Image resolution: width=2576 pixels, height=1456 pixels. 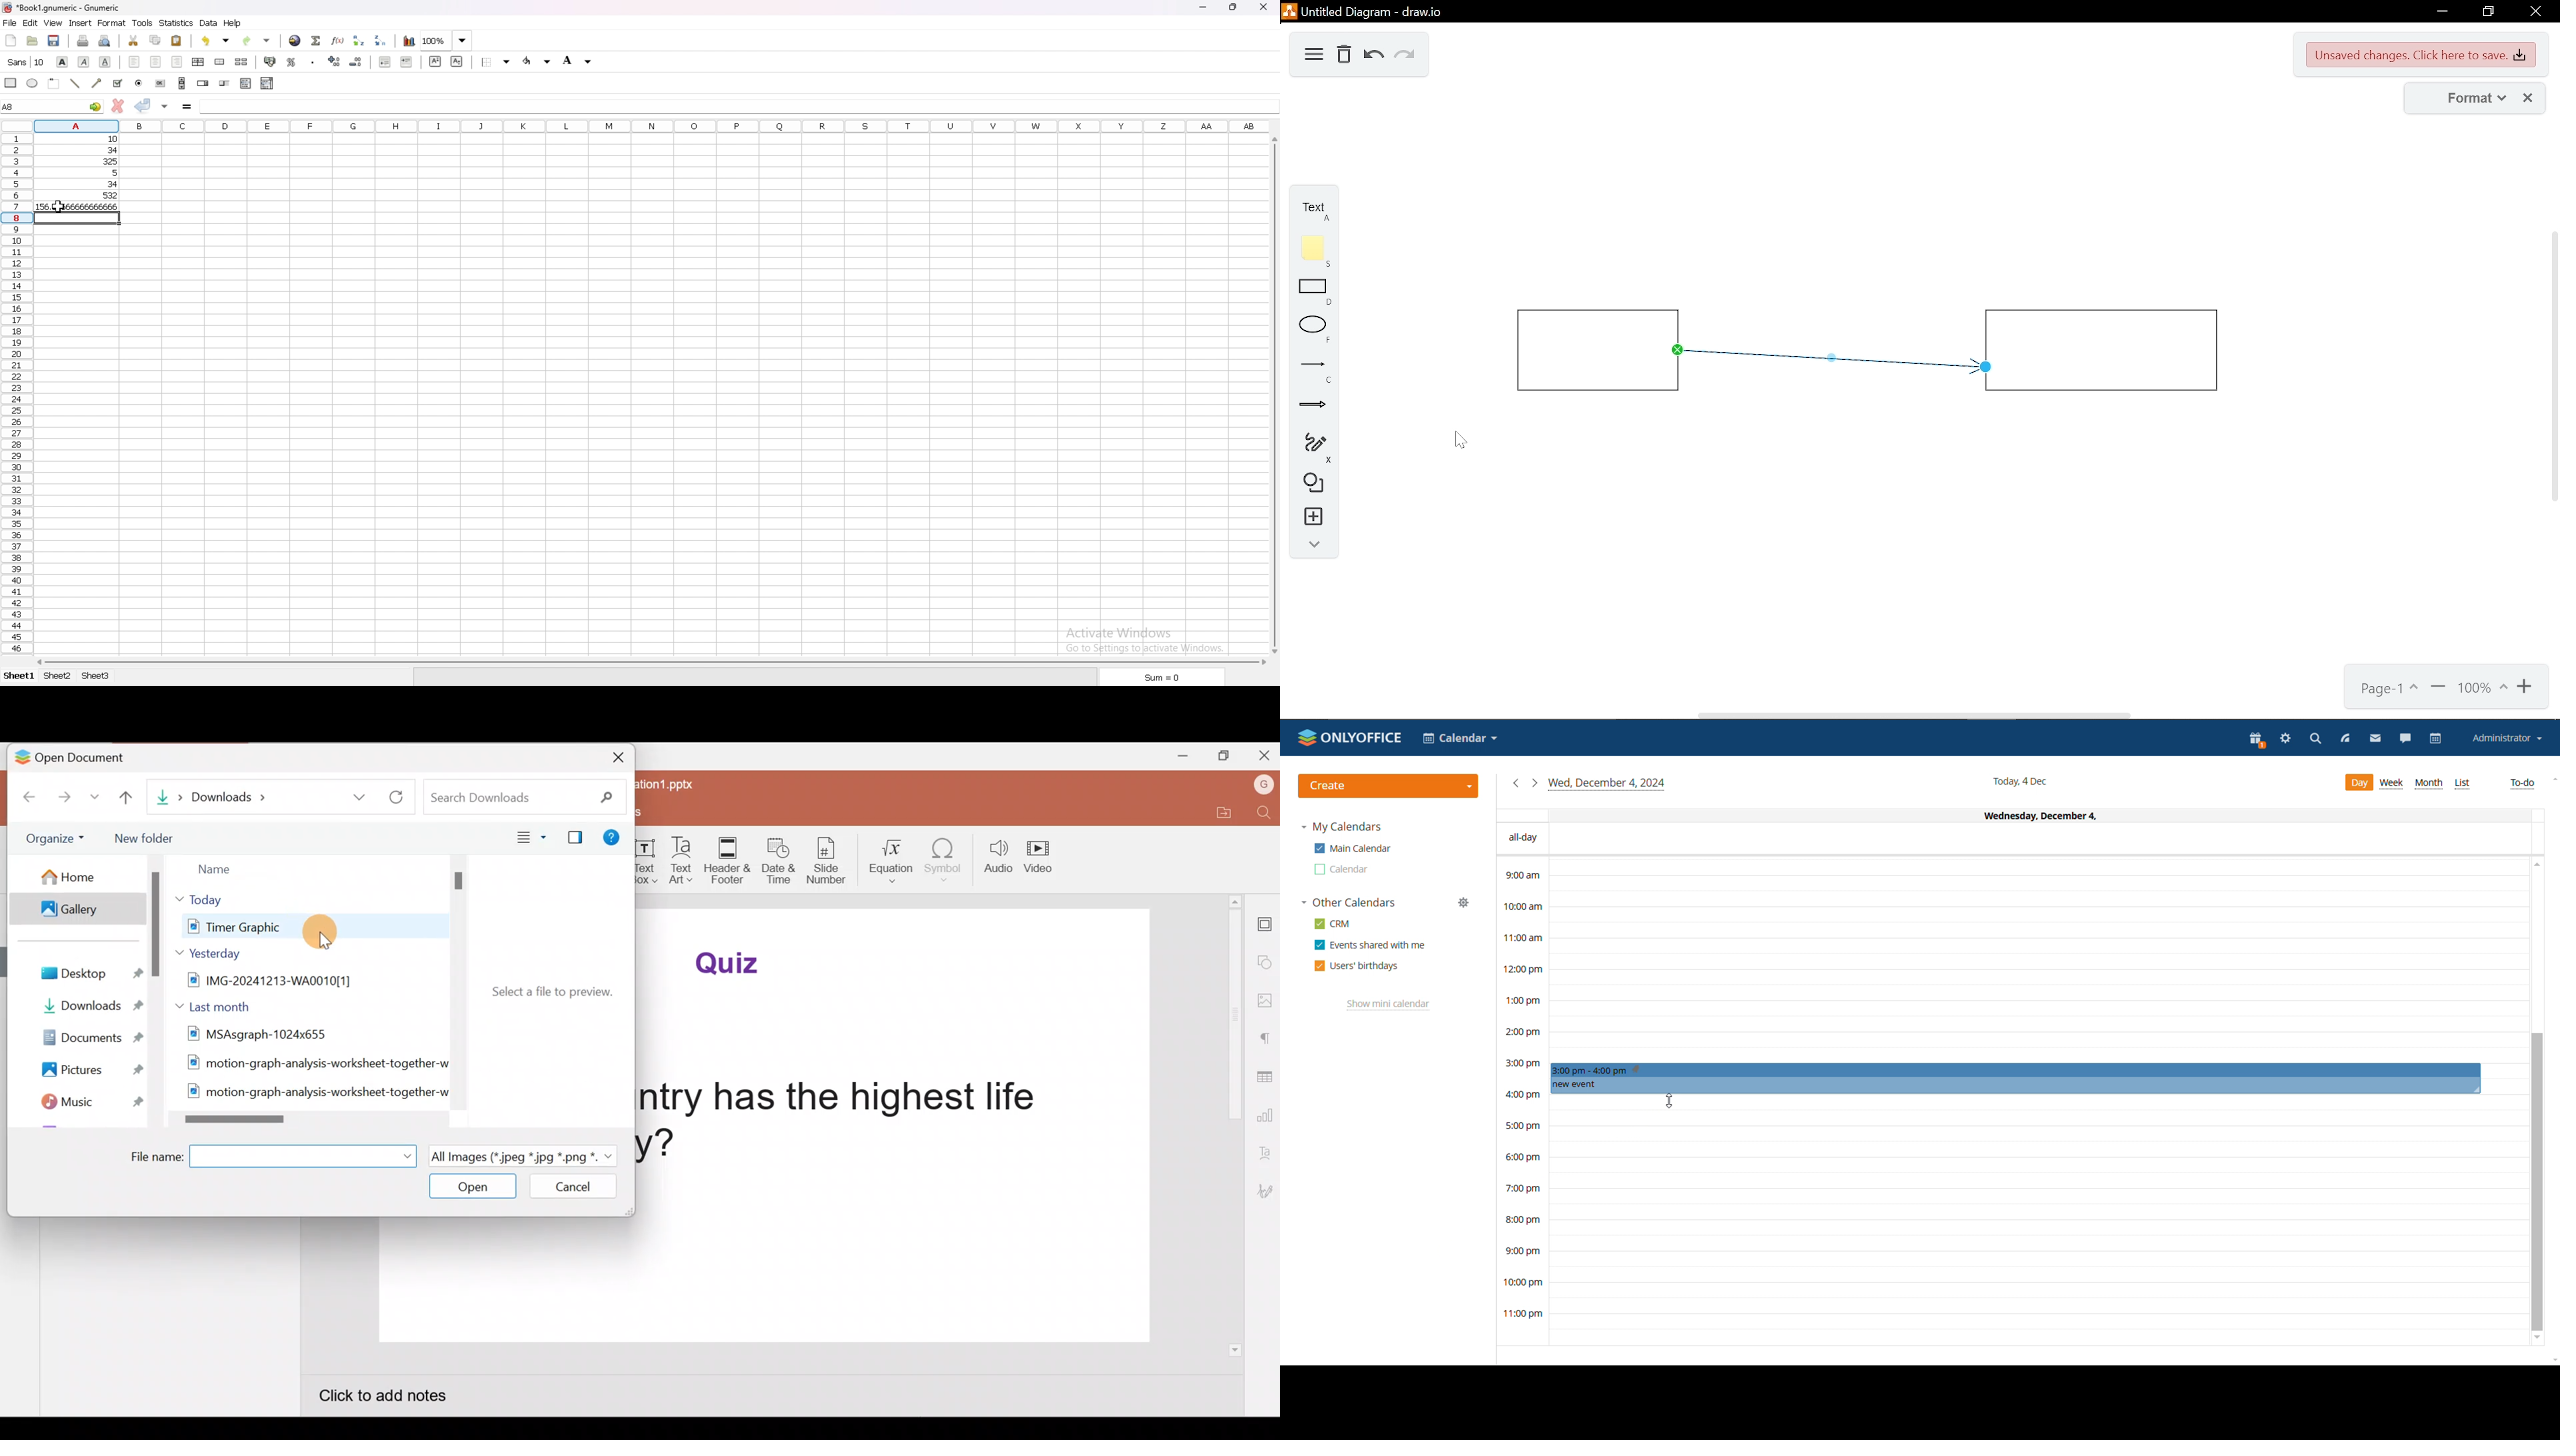 What do you see at coordinates (1607, 784) in the screenshot?
I see `today` at bounding box center [1607, 784].